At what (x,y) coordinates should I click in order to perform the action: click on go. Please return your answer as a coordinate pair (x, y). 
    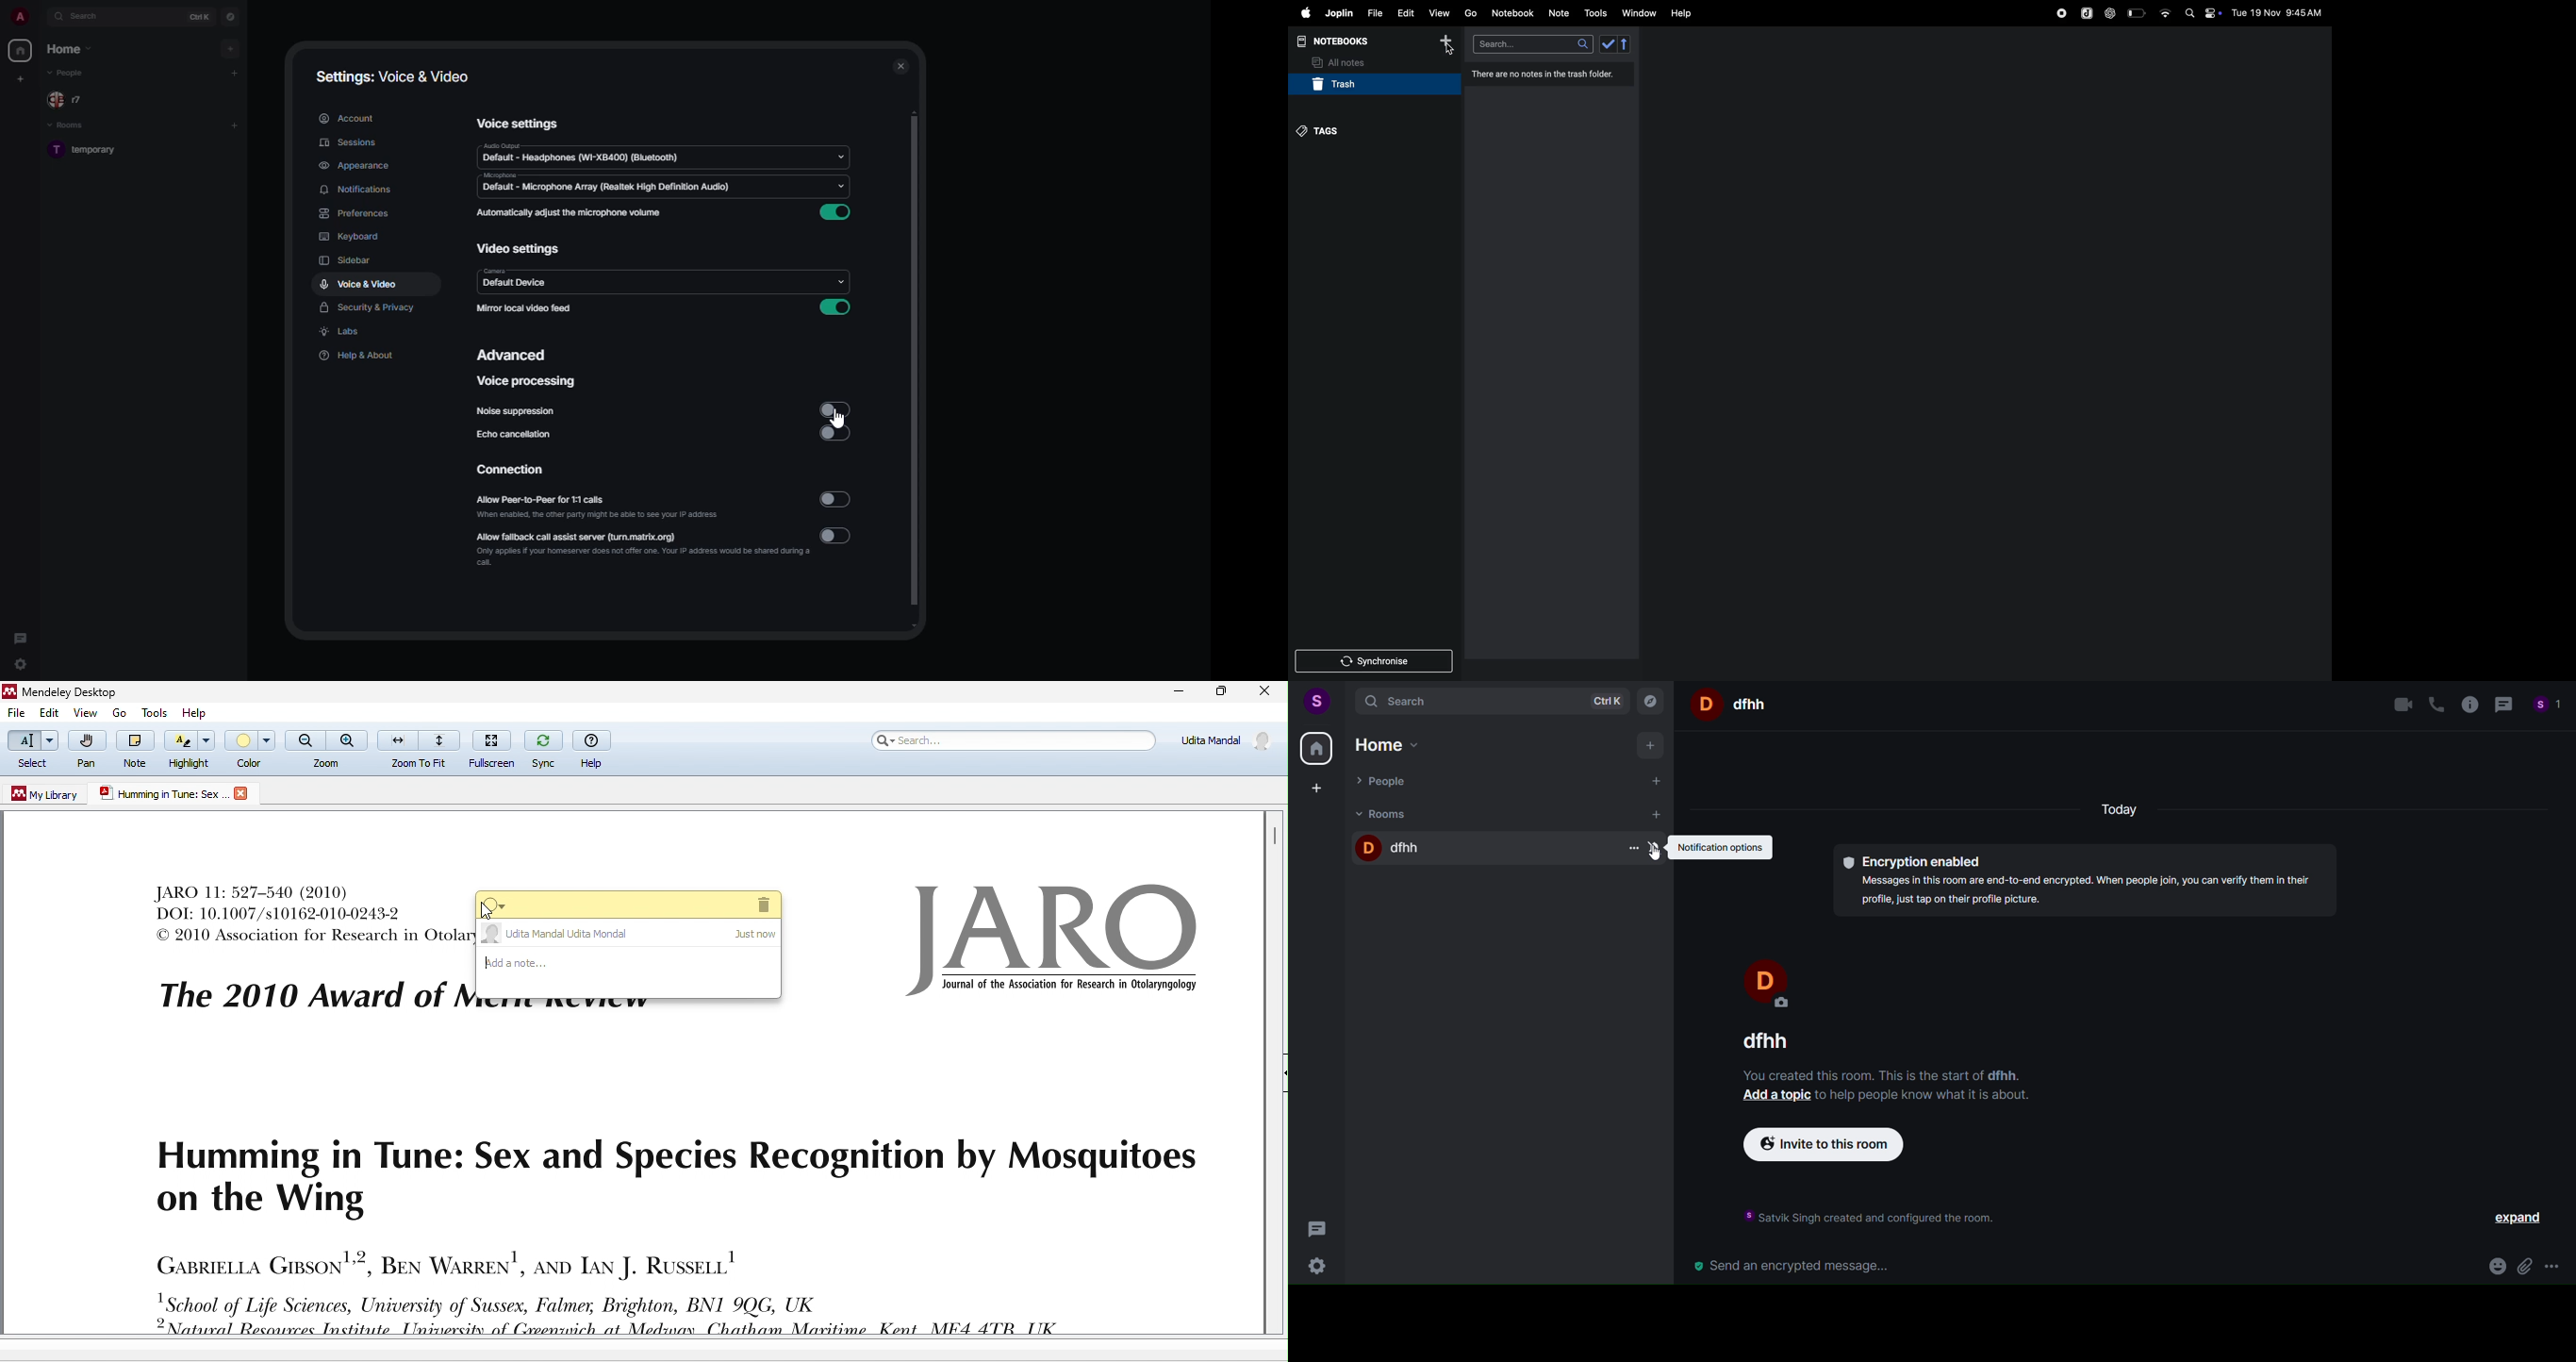
    Looking at the image, I should click on (117, 713).